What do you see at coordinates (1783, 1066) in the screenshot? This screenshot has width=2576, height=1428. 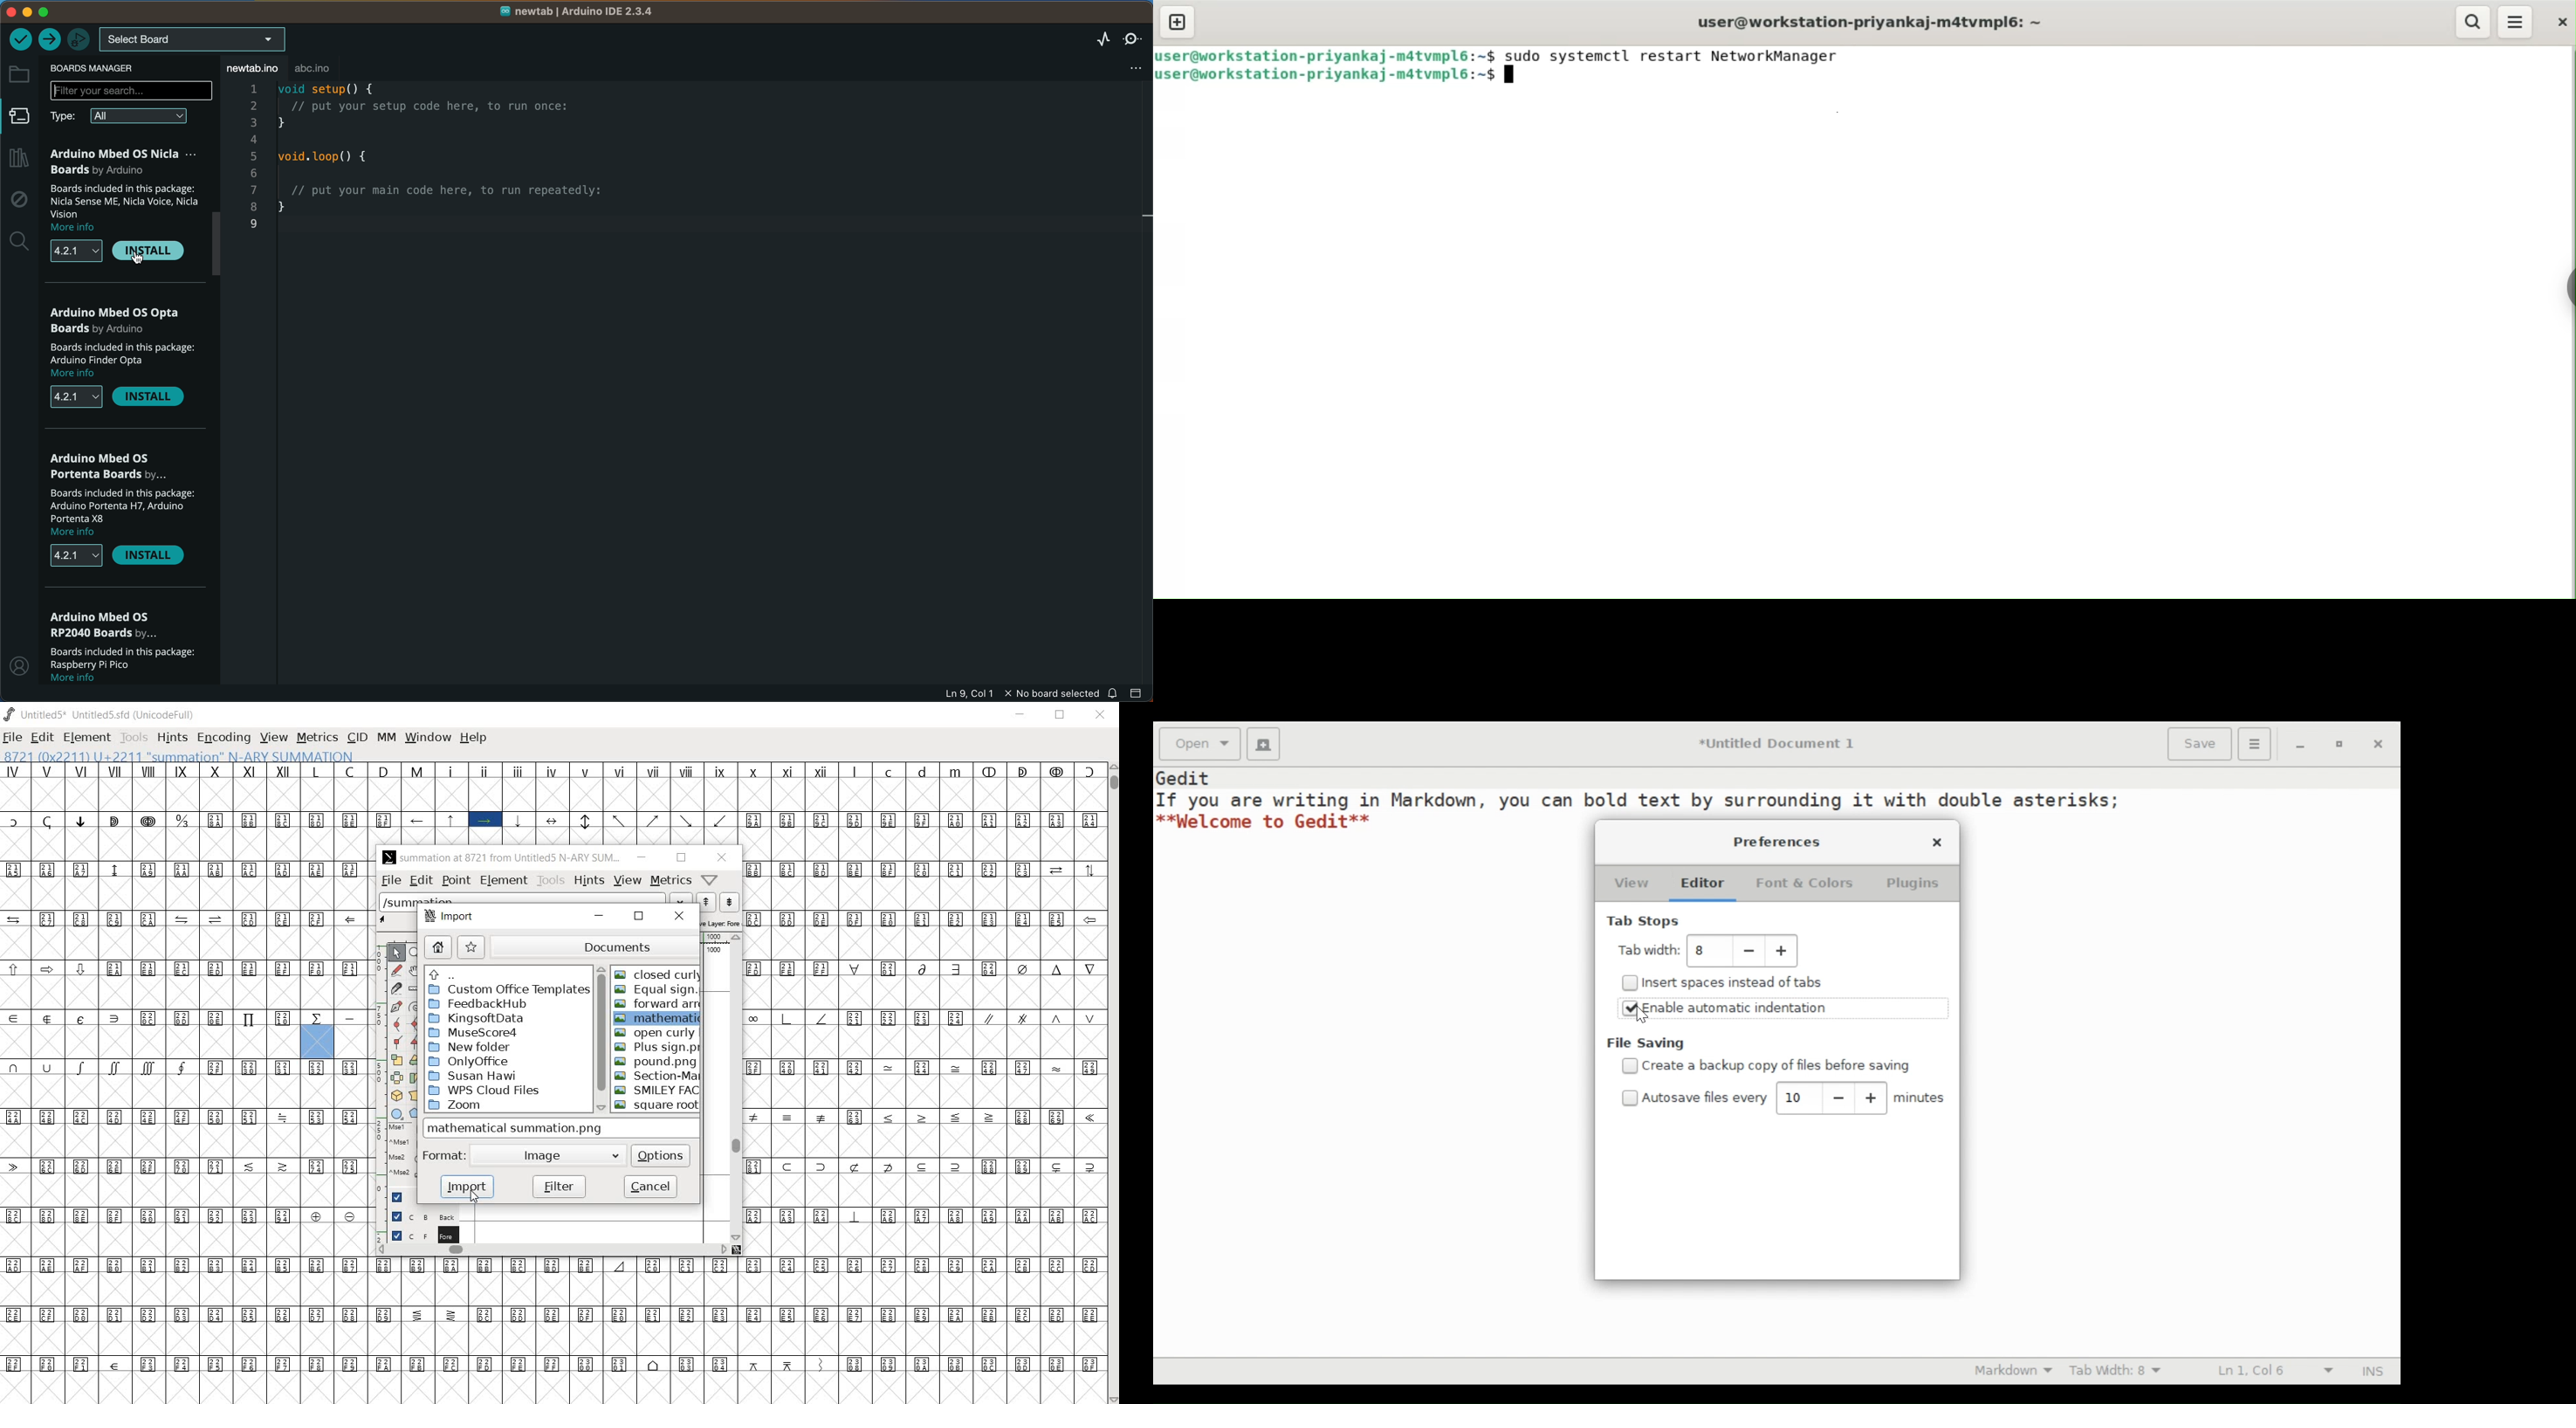 I see `create a backup copy of files before saving` at bounding box center [1783, 1066].